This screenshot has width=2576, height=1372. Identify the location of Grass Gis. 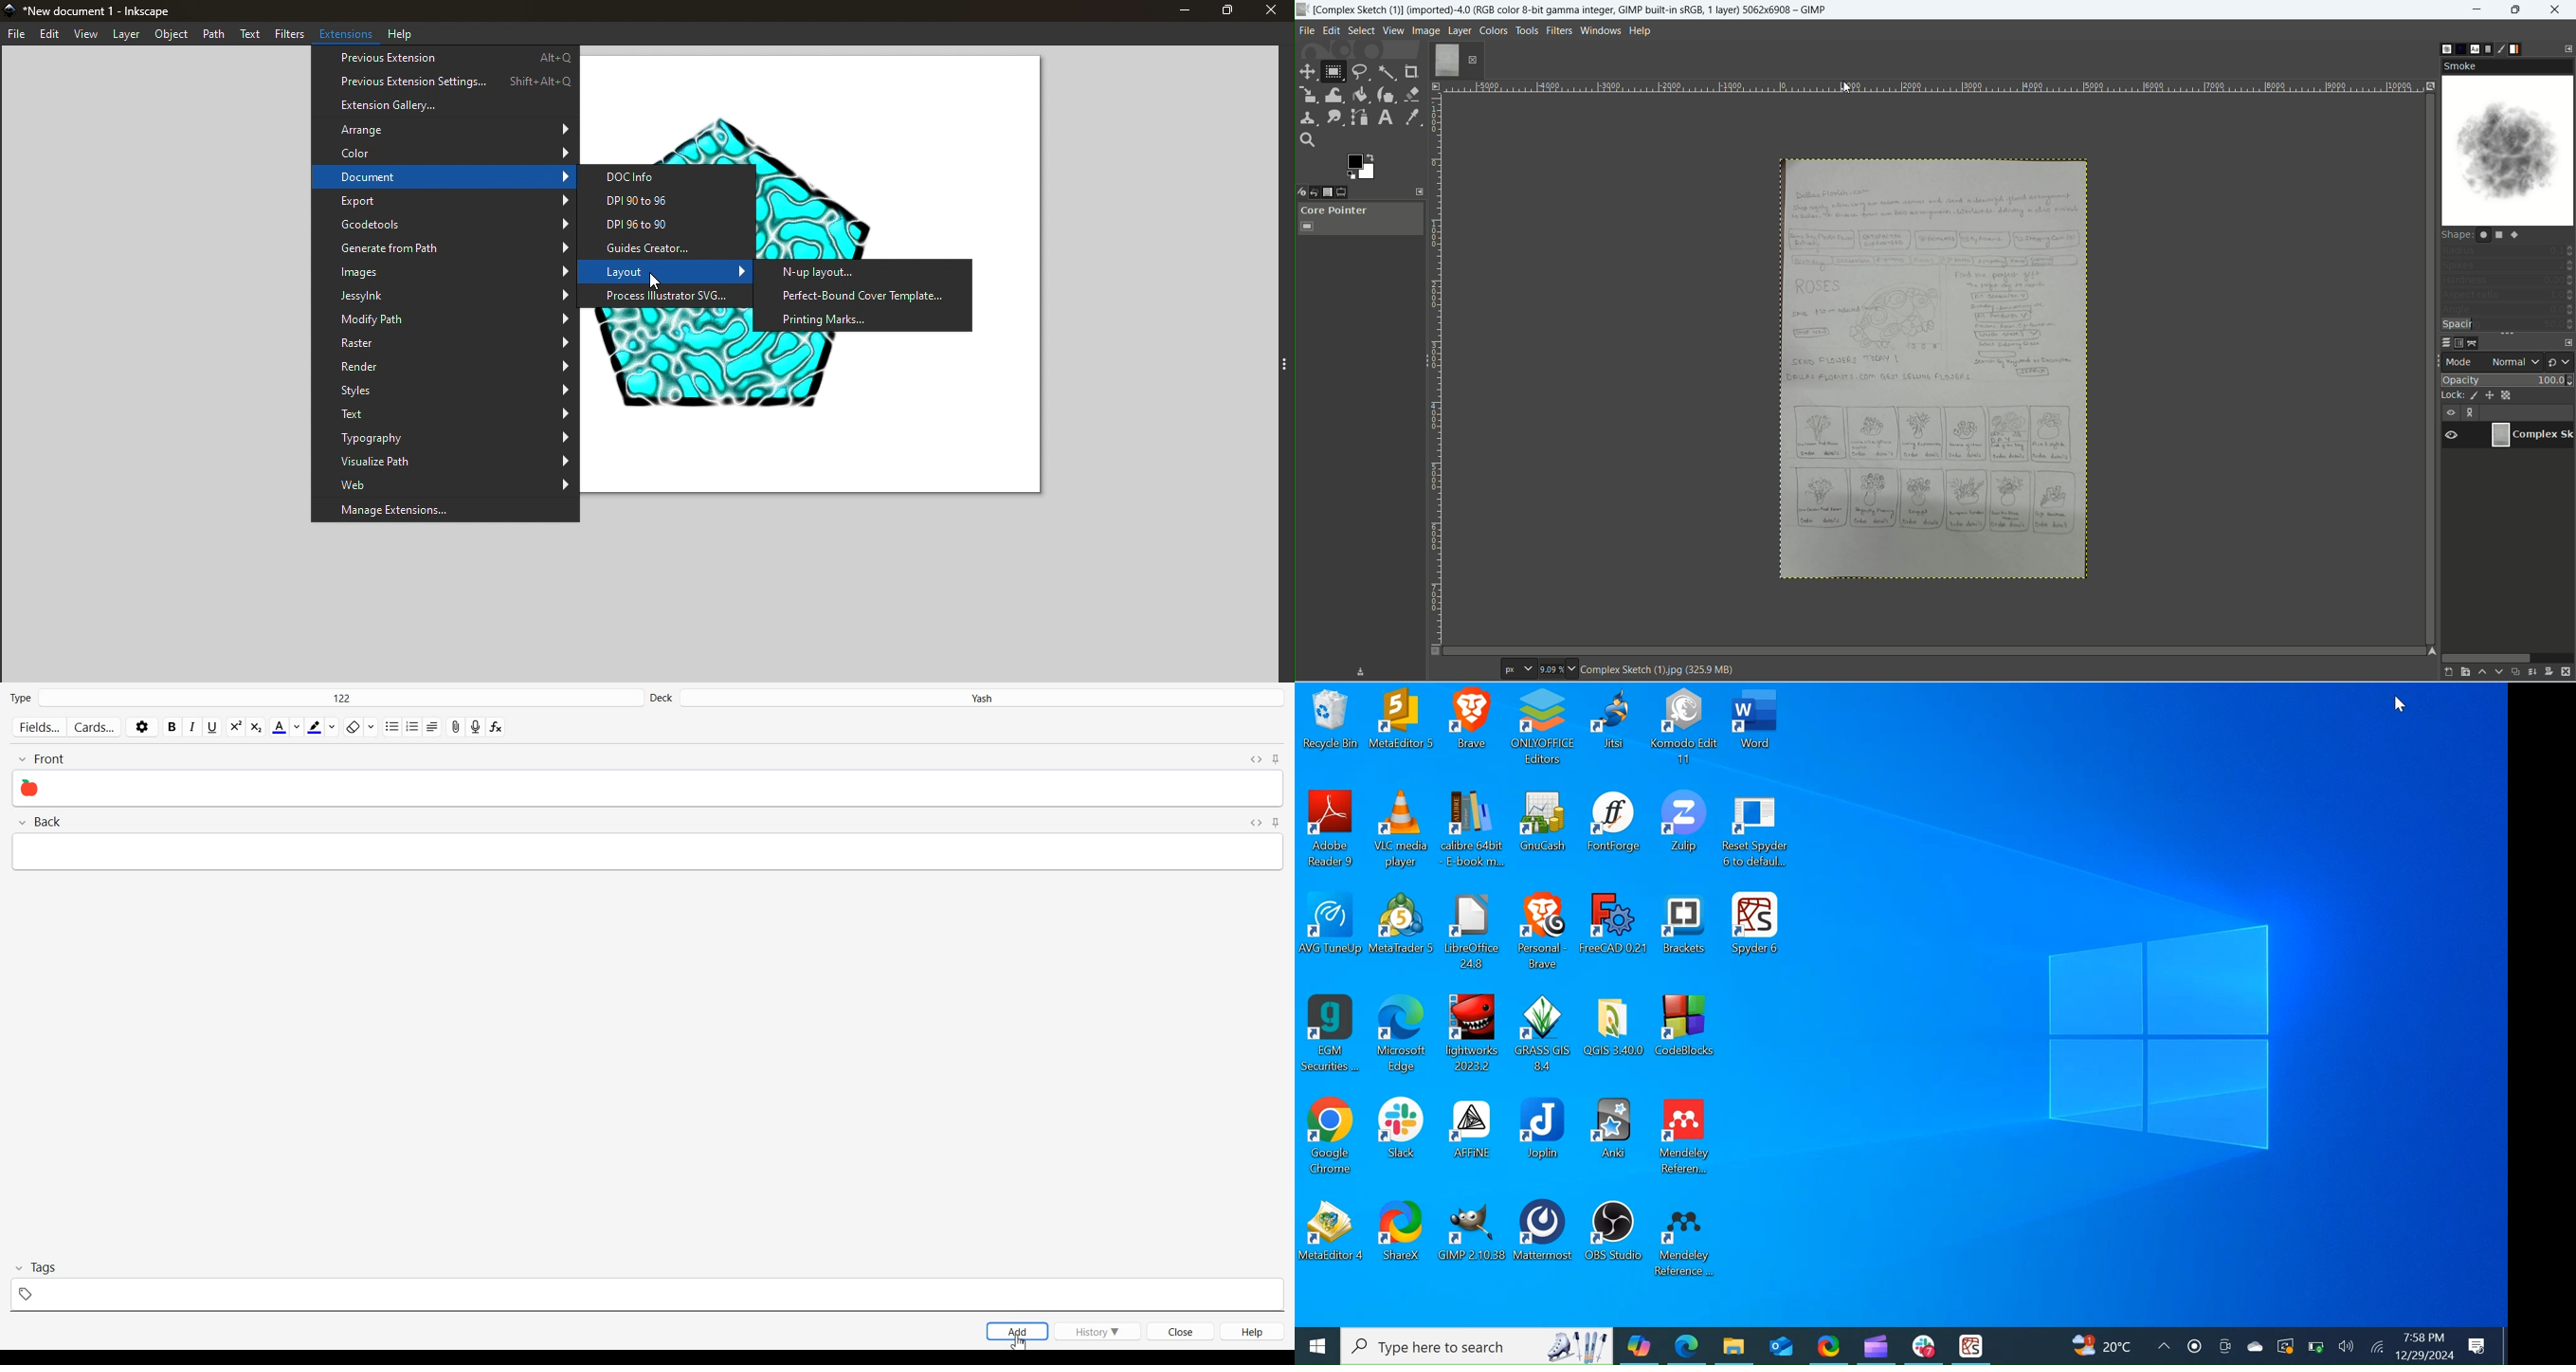
(1544, 1033).